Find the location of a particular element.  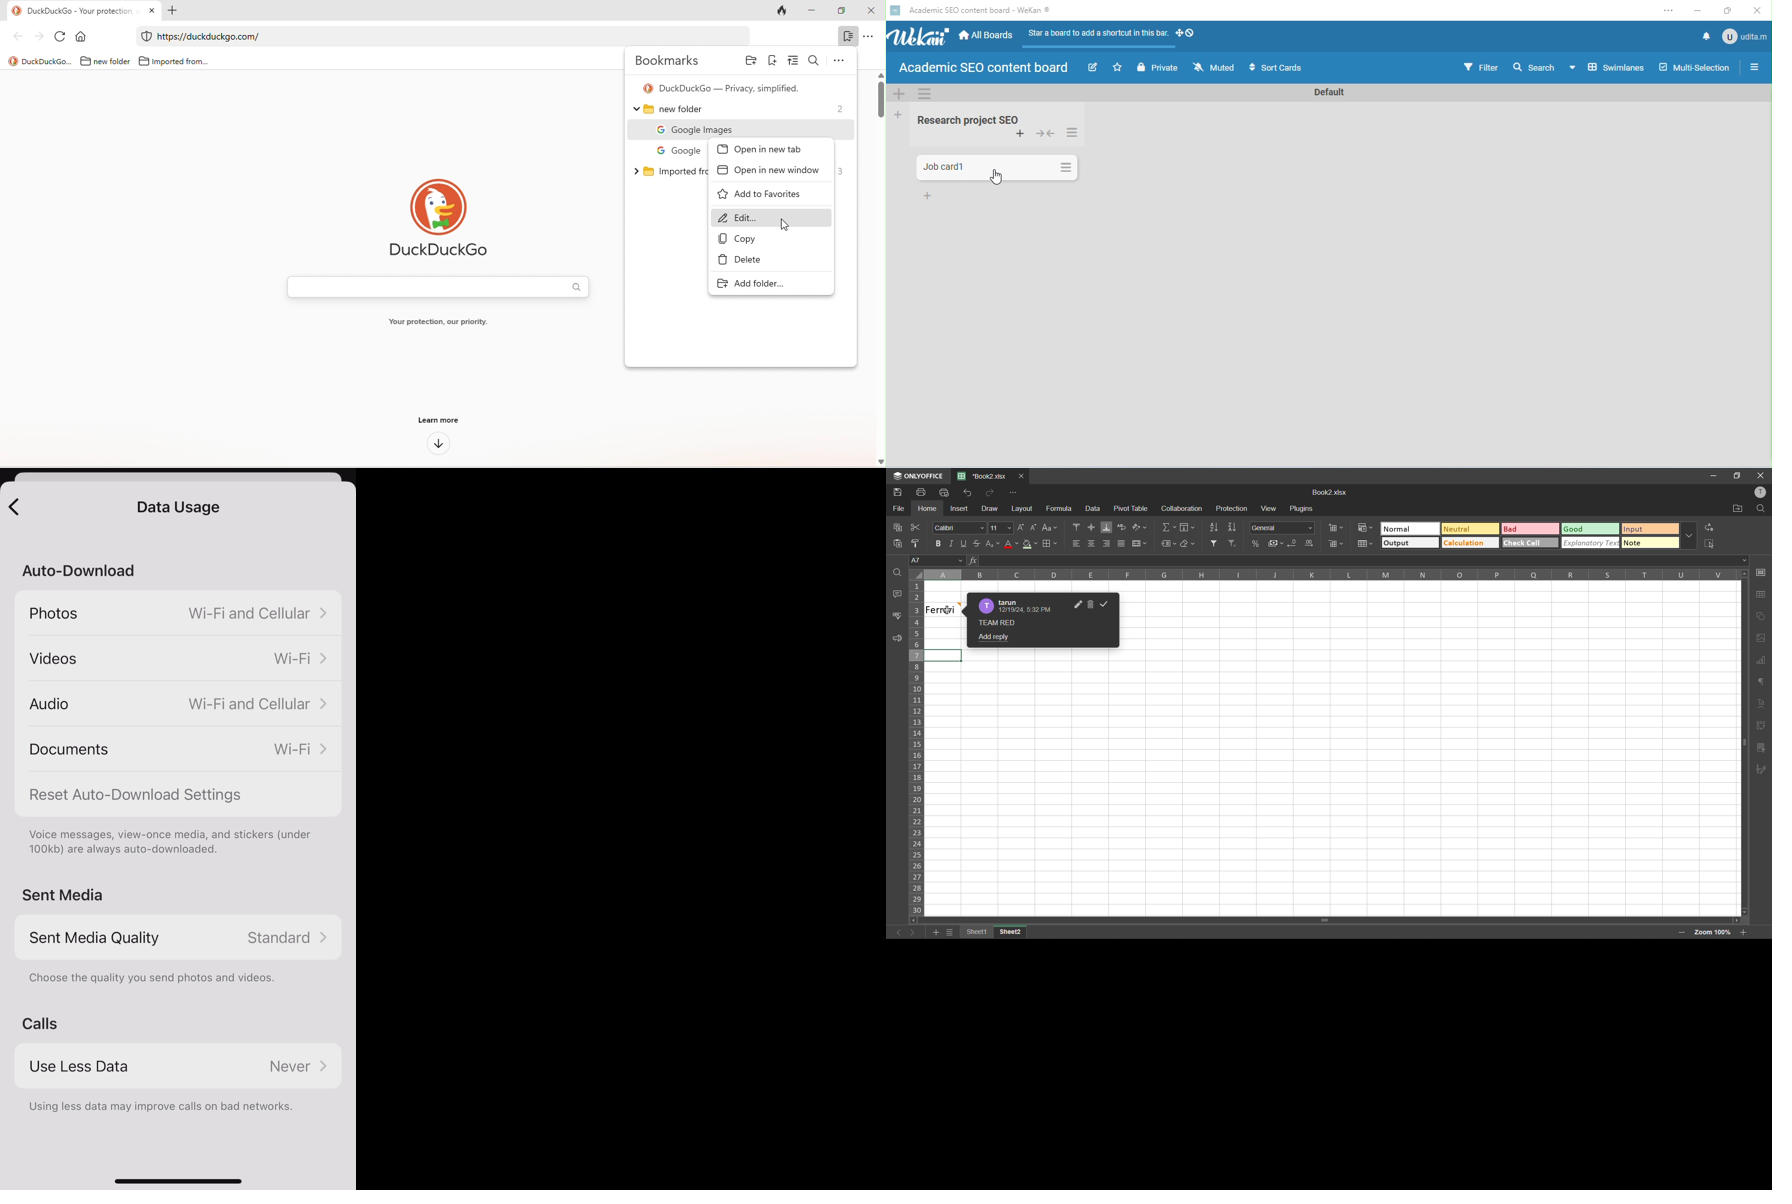

sheetlist is located at coordinates (950, 933).